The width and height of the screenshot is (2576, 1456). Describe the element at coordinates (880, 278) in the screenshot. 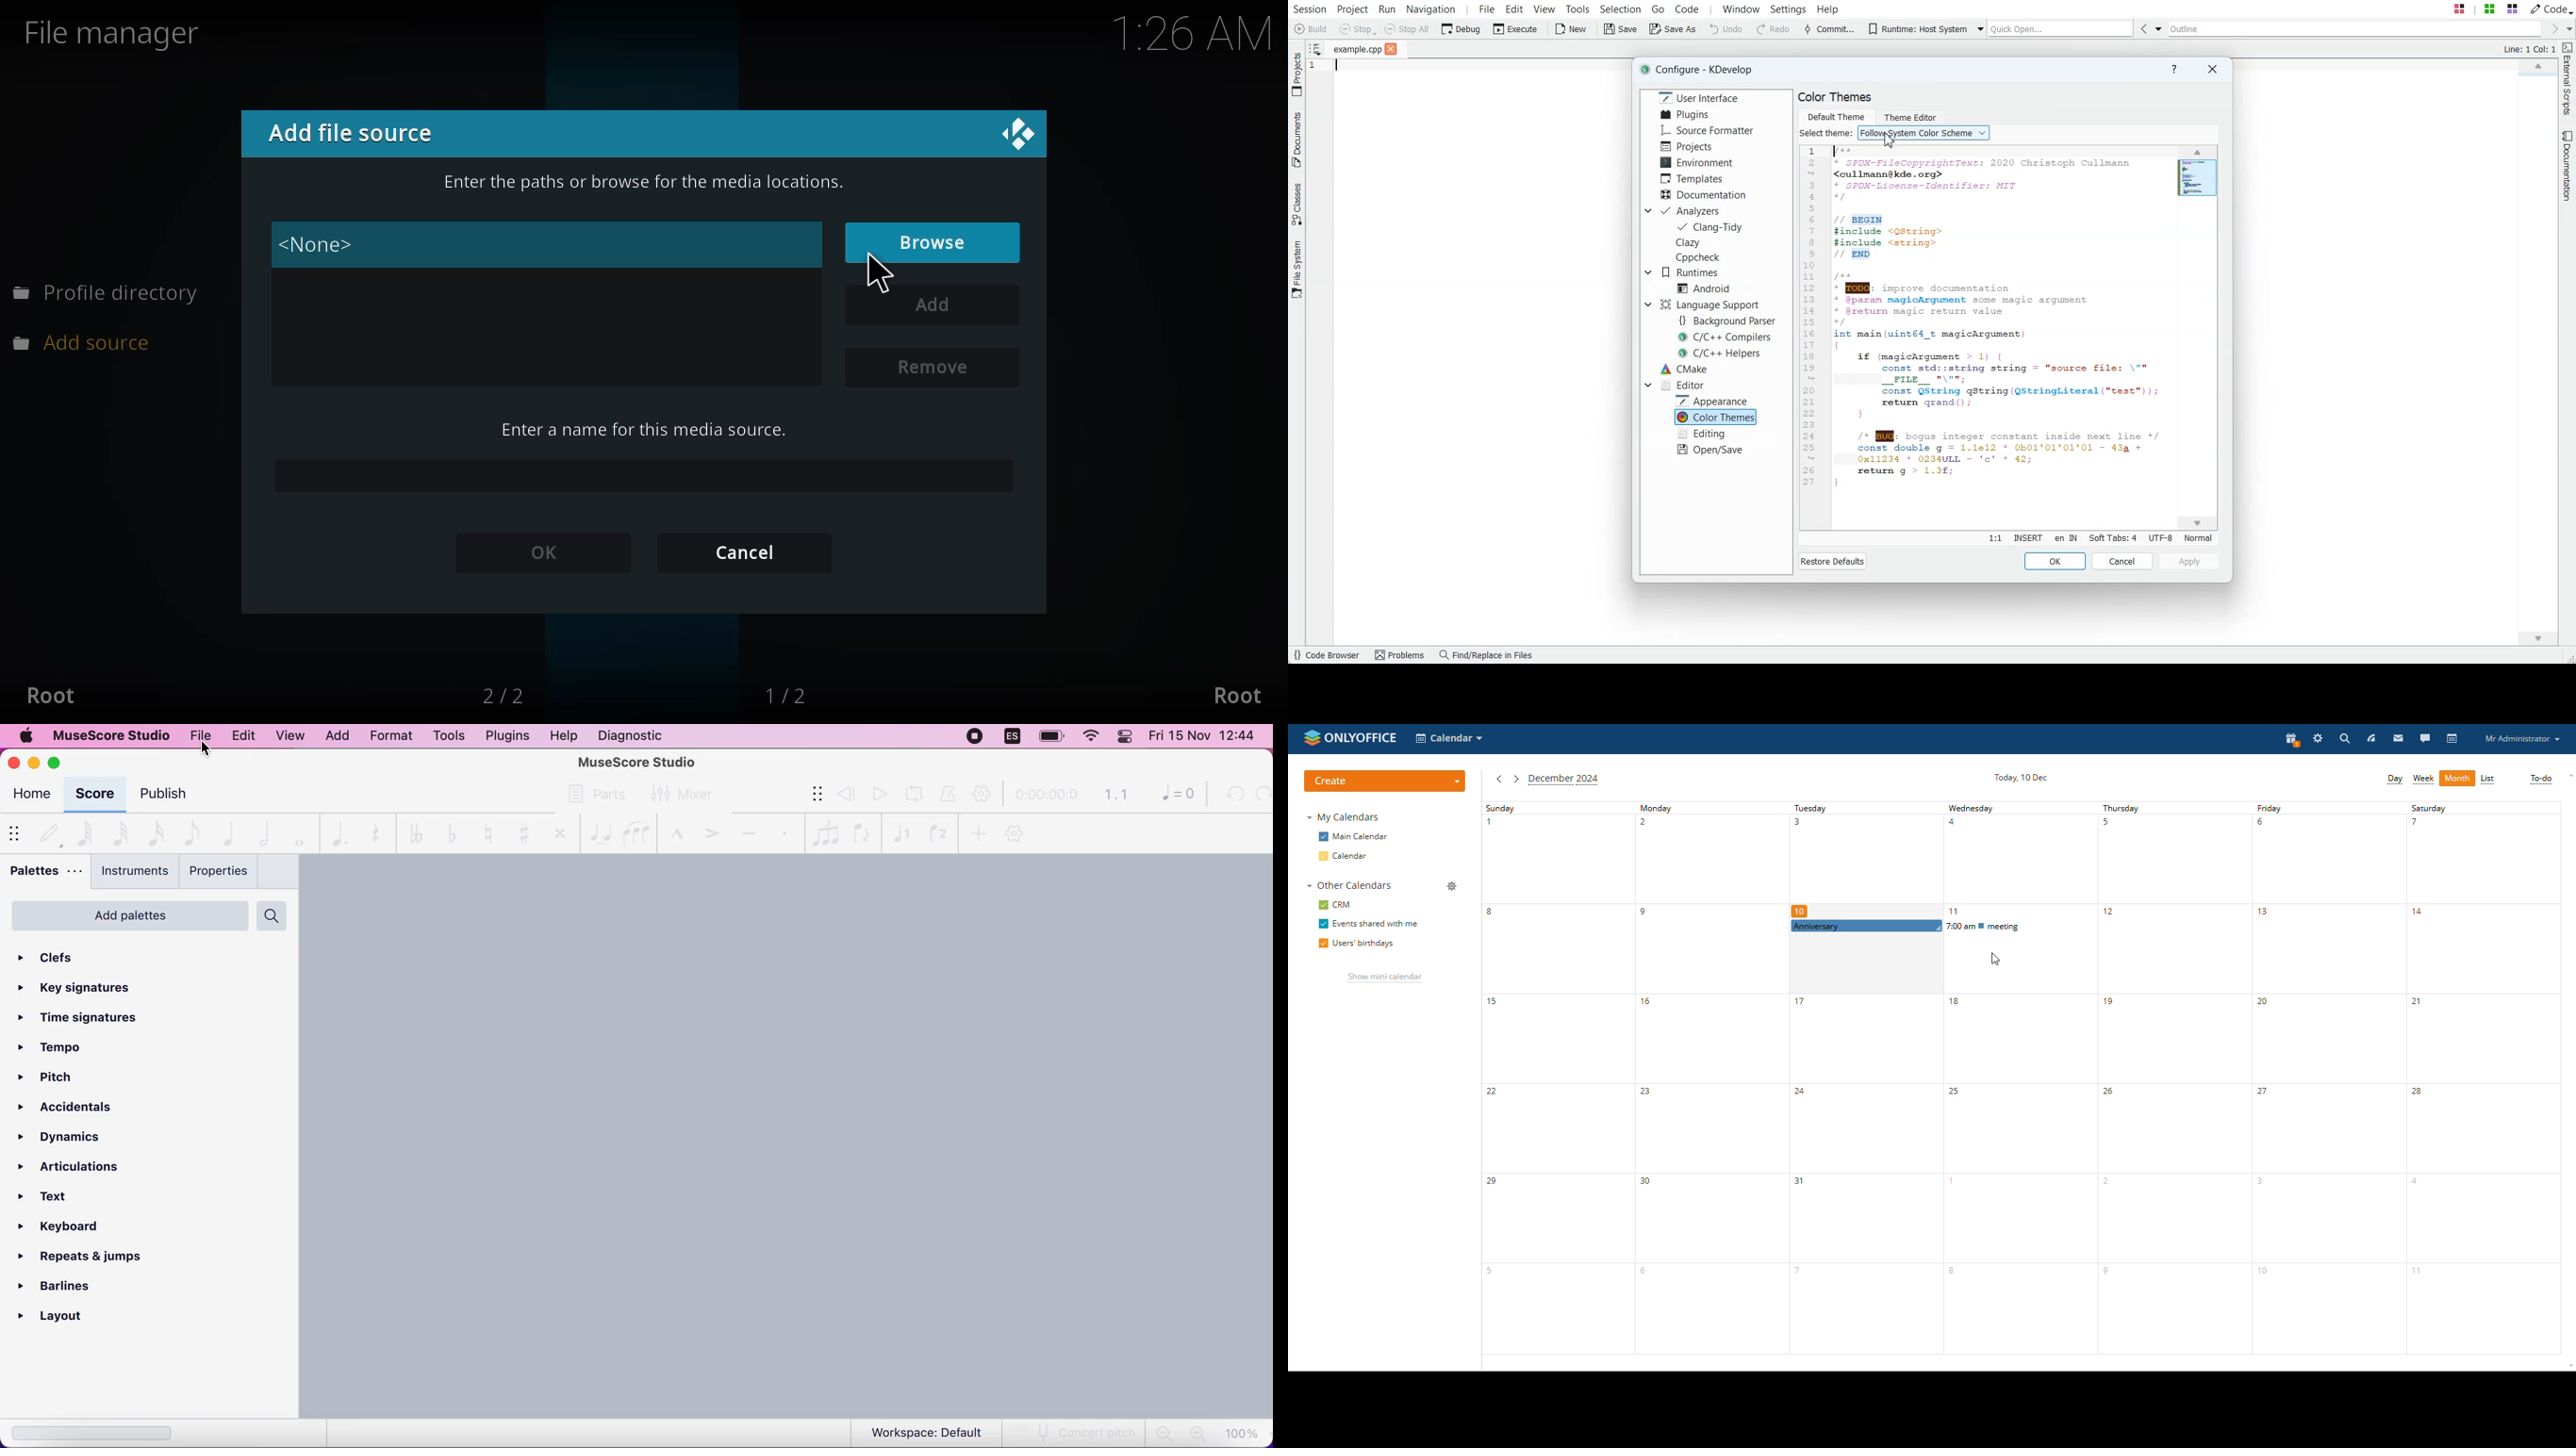

I see `time` at that location.